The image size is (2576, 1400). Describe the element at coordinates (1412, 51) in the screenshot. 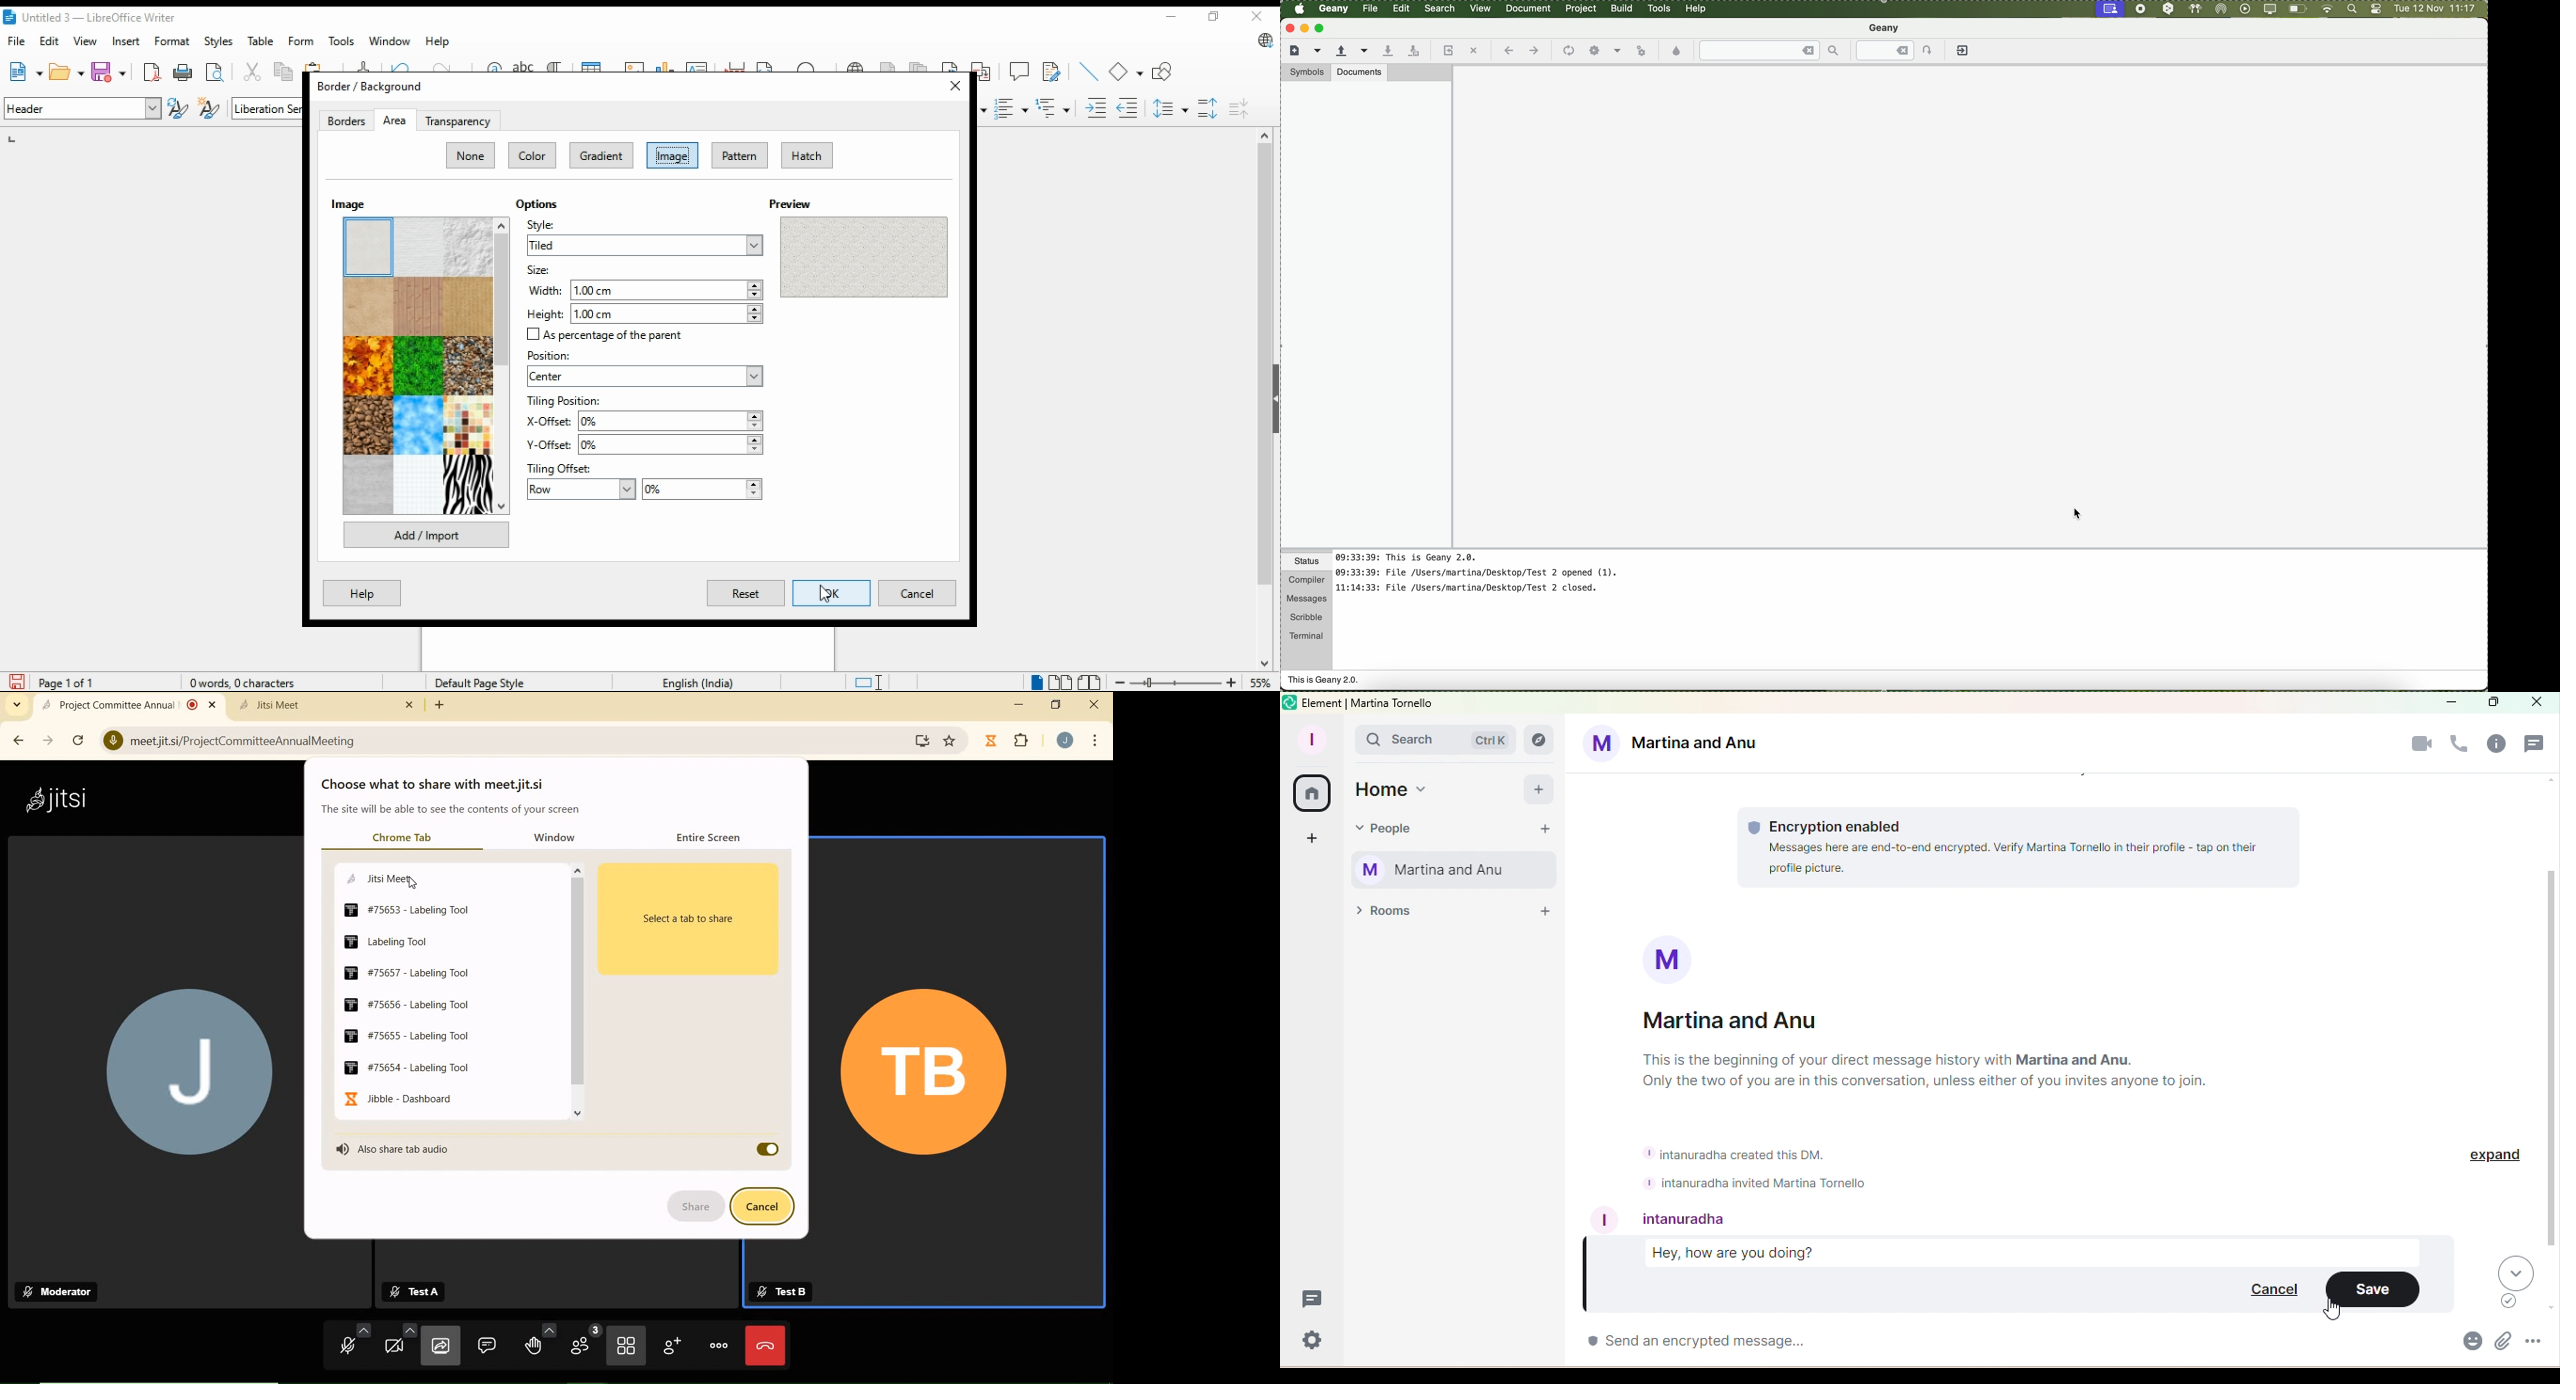

I see `save all open files` at that location.